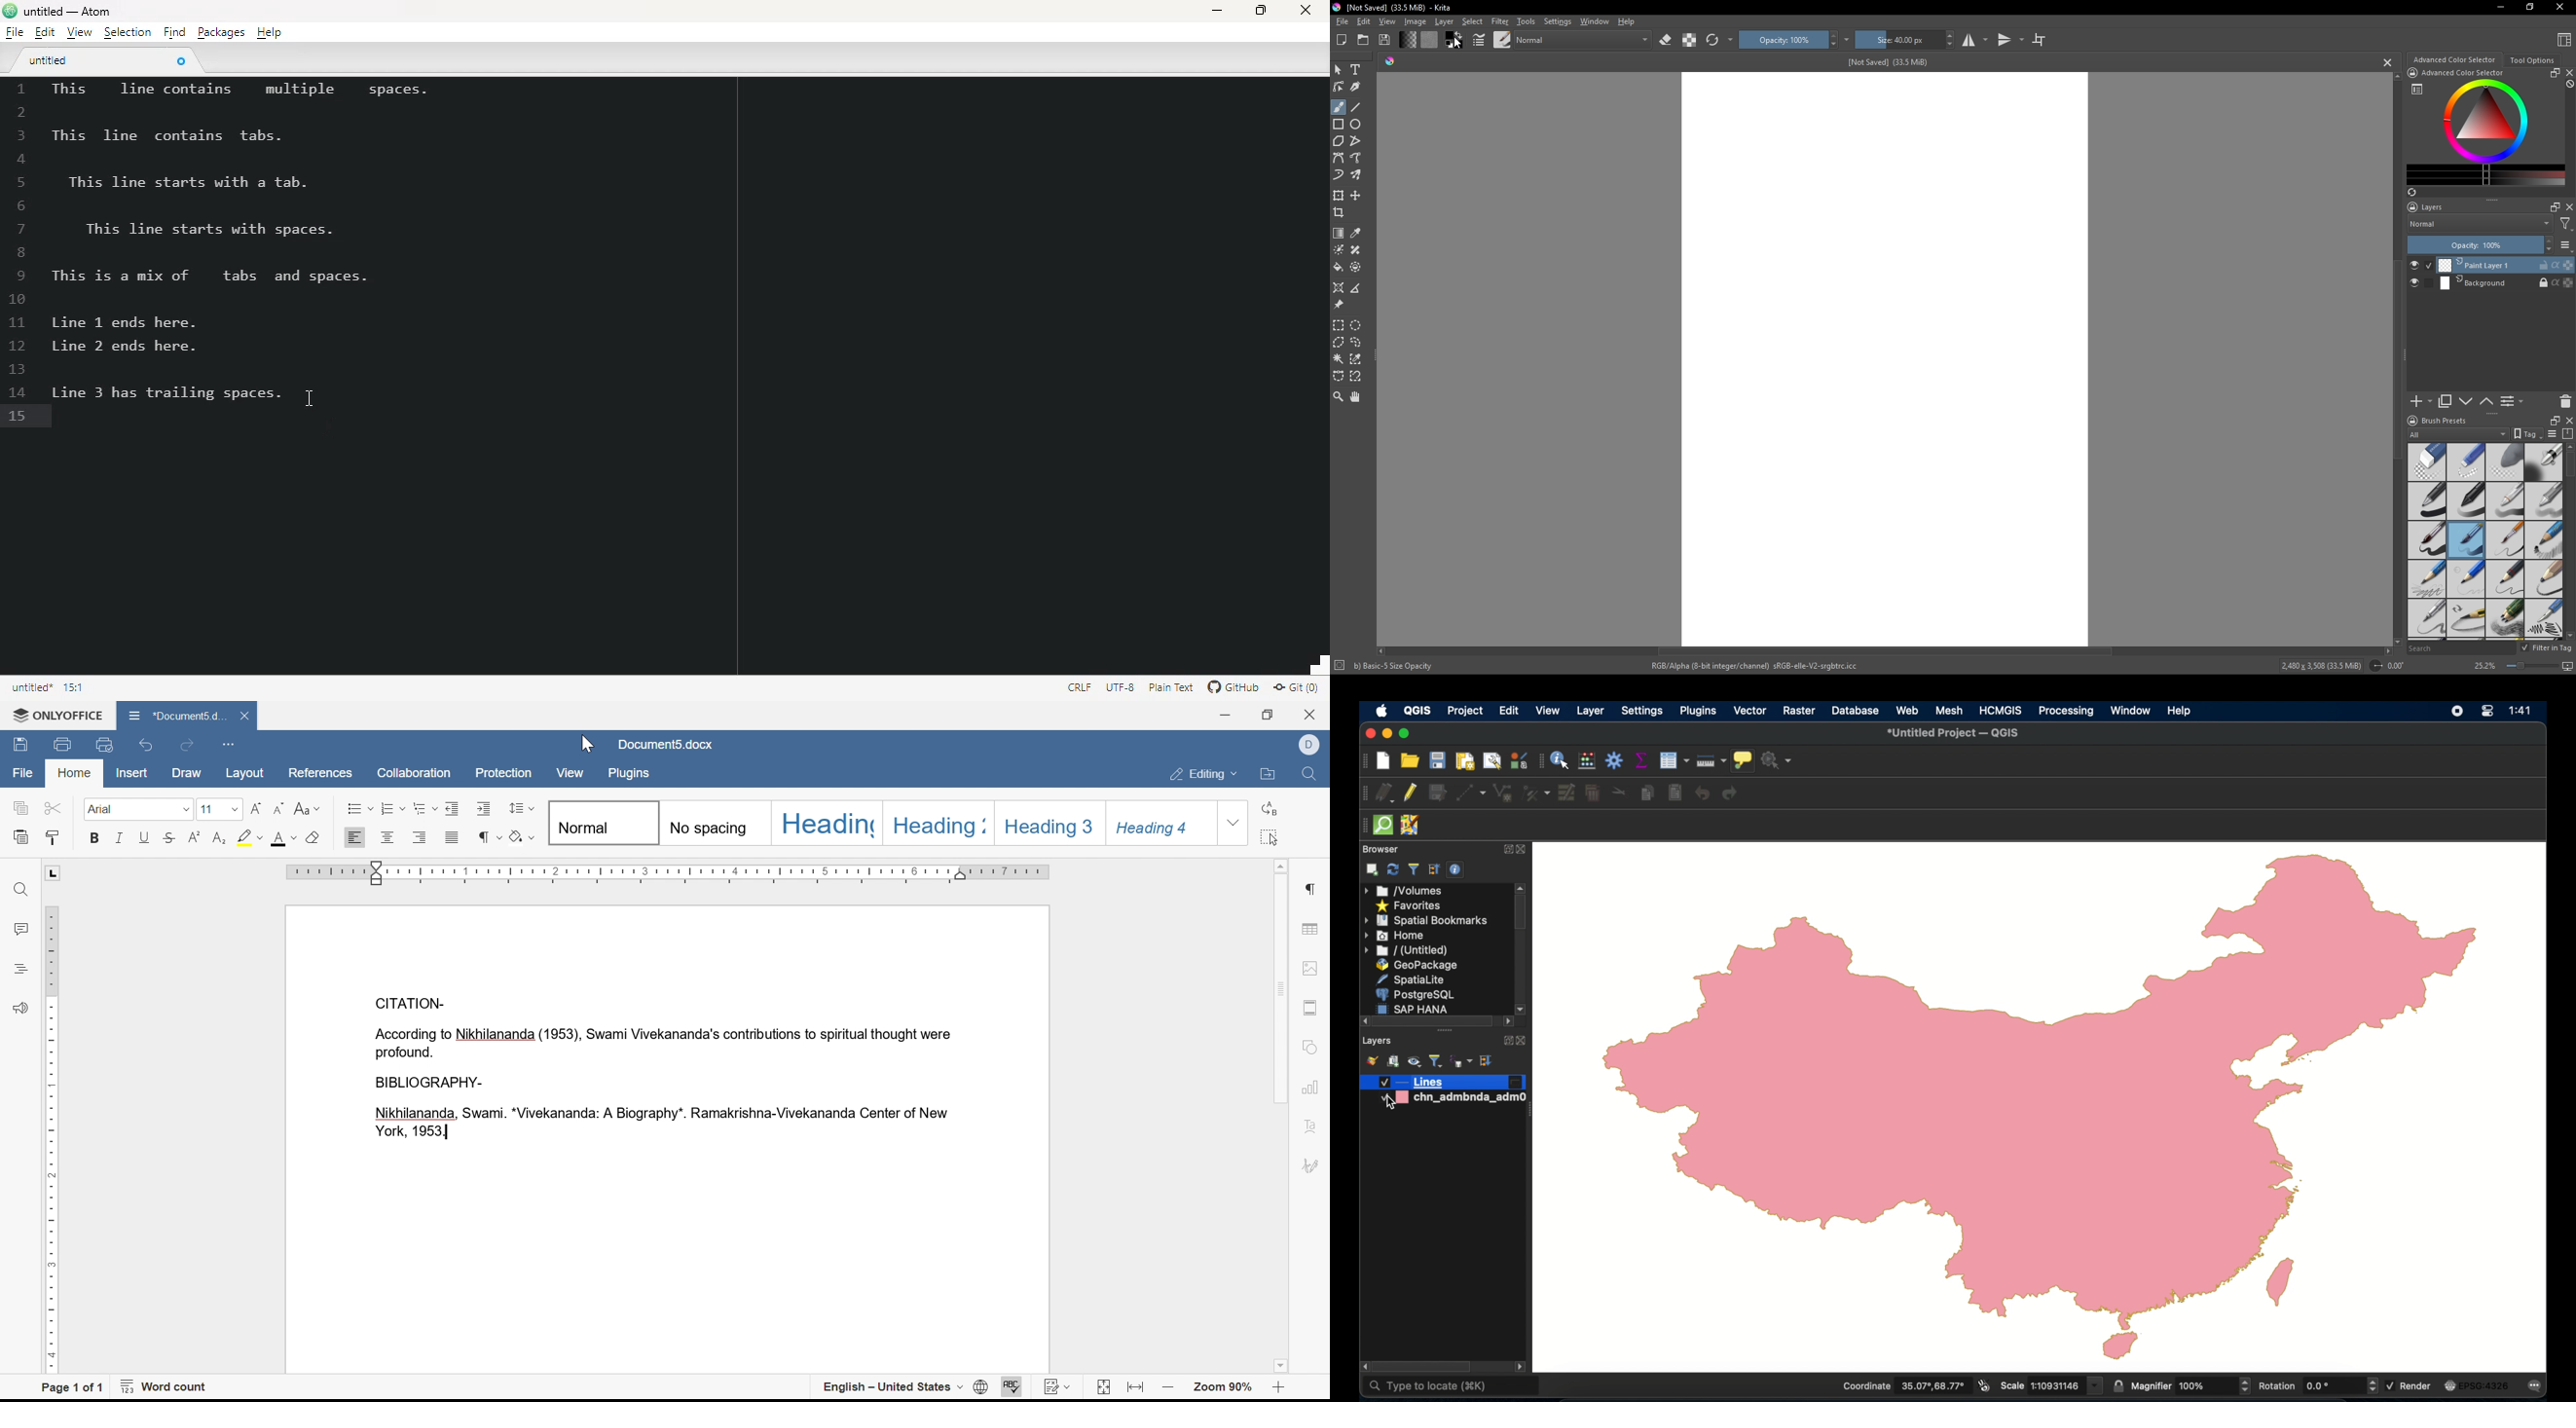  Describe the element at coordinates (1274, 836) in the screenshot. I see `select all` at that location.